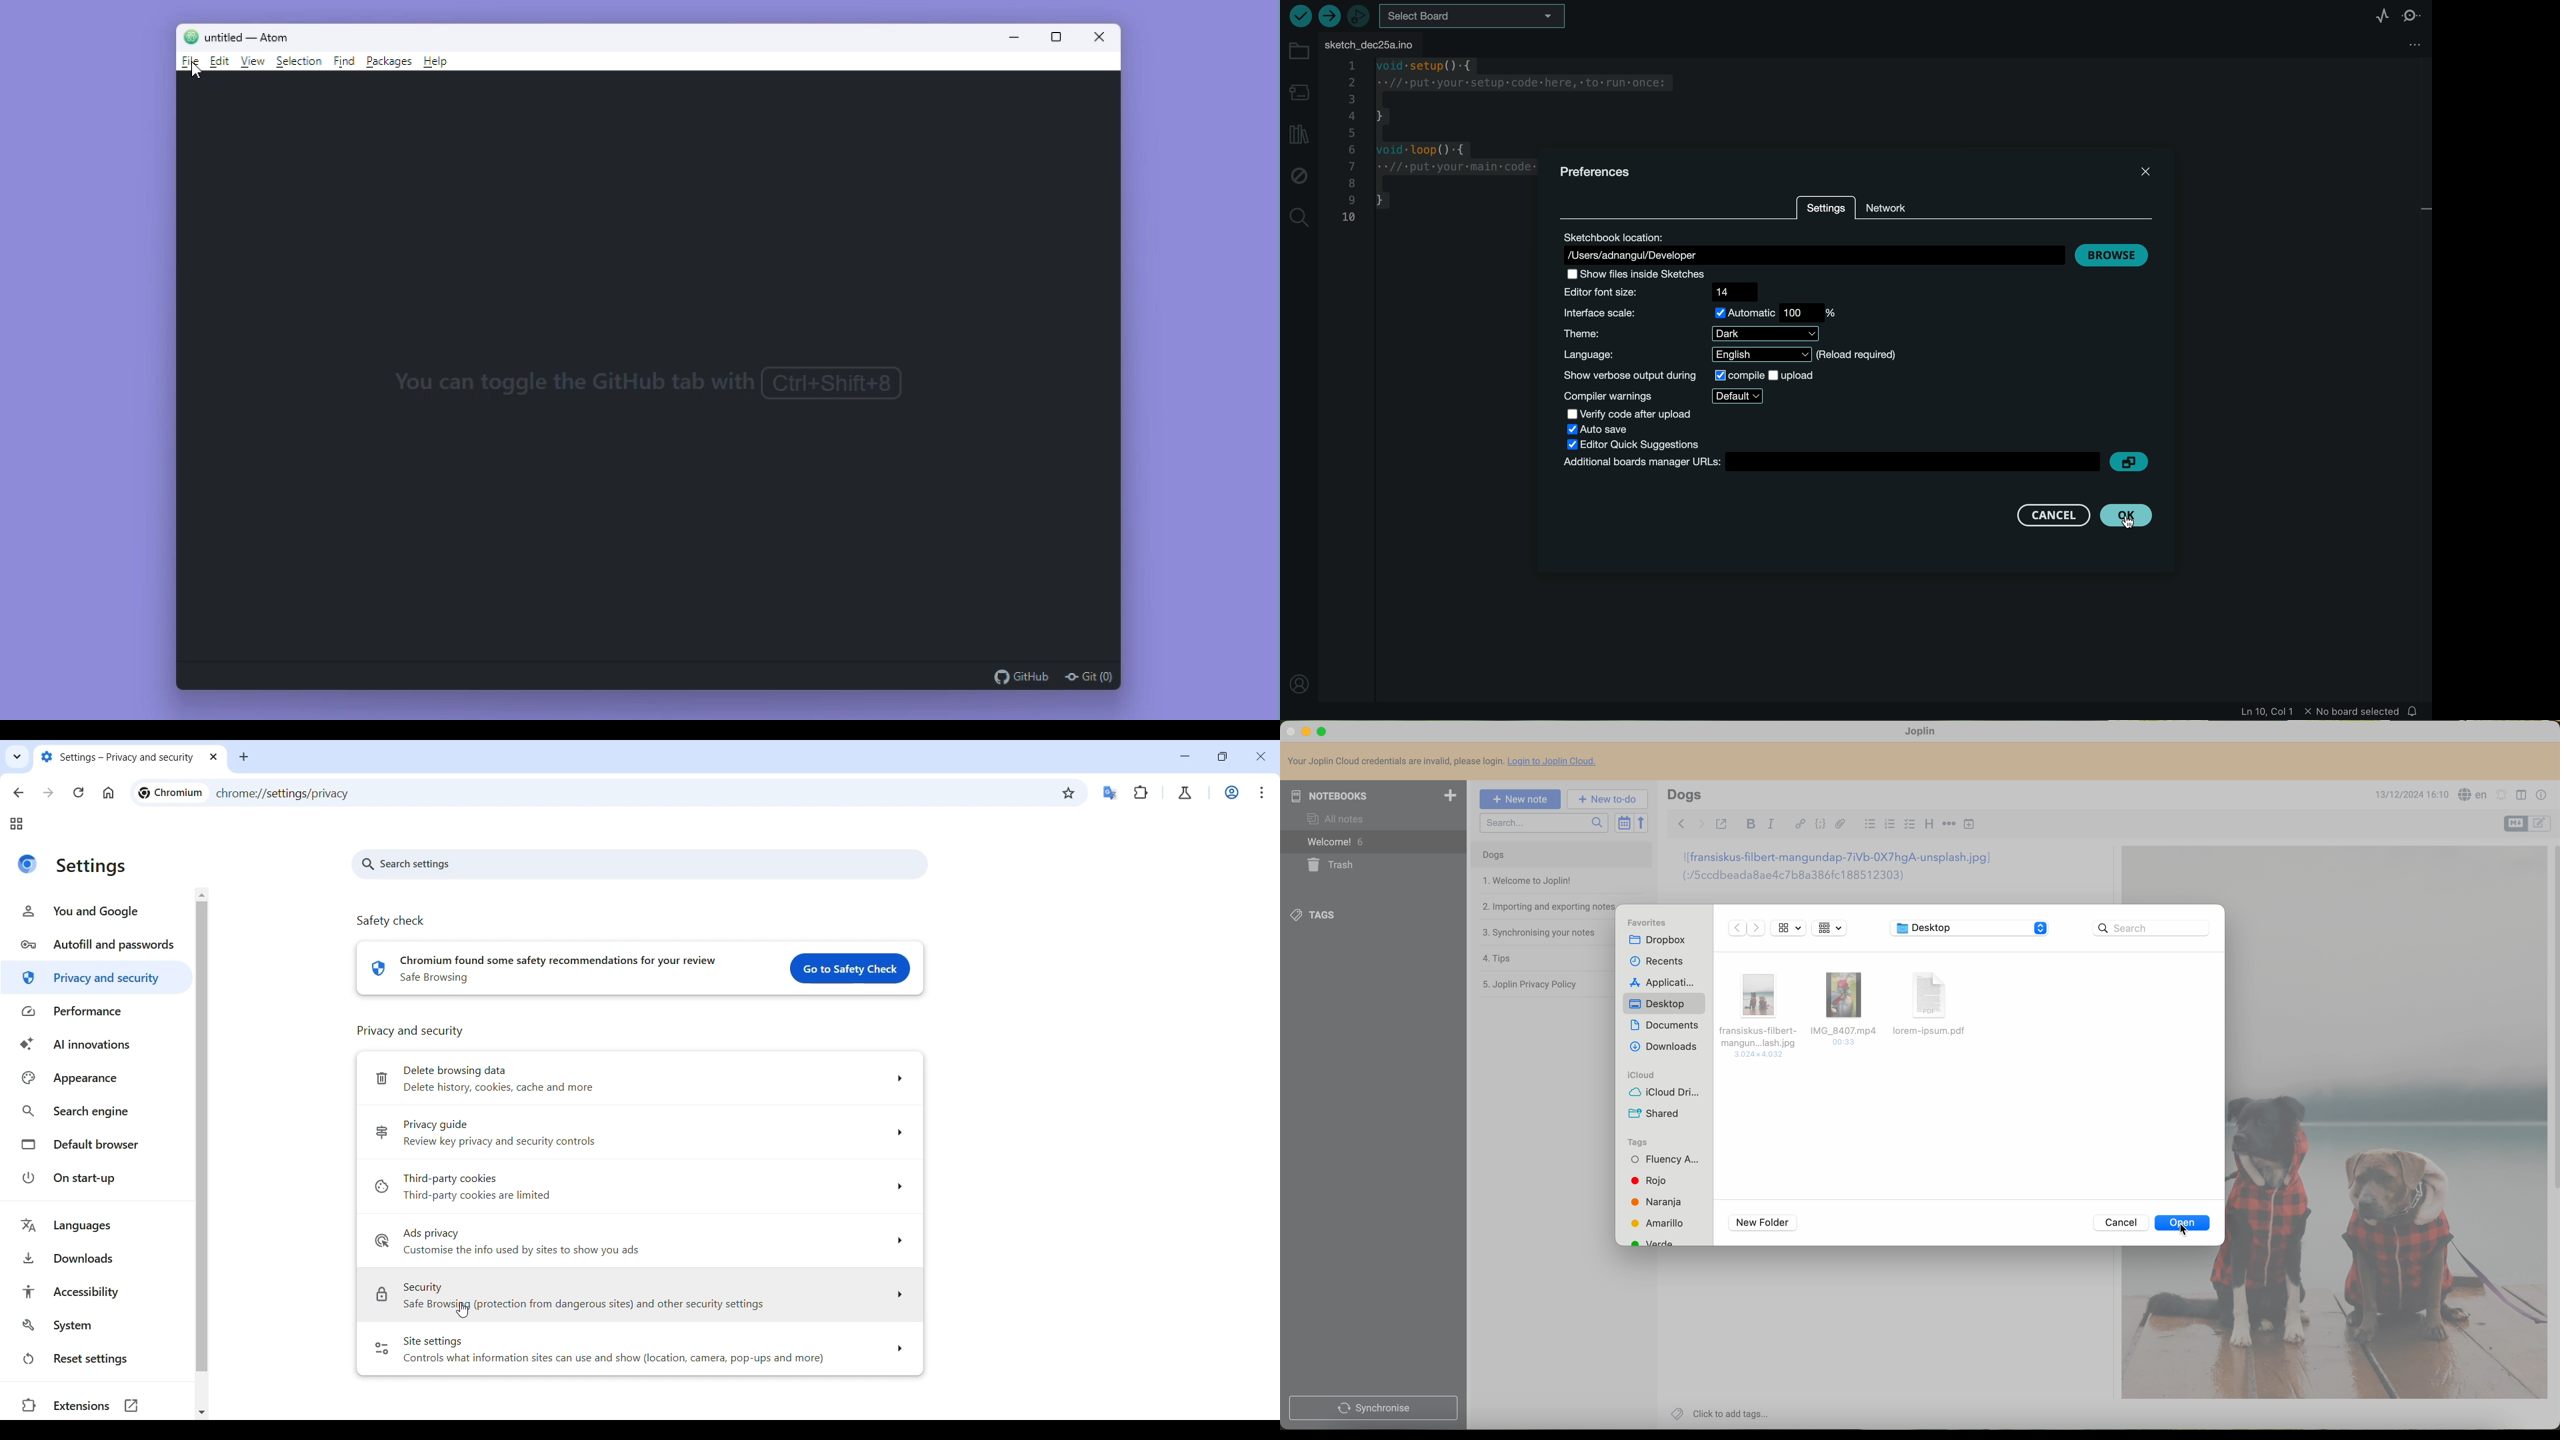  What do you see at coordinates (1011, 36) in the screenshot?
I see `Minimise` at bounding box center [1011, 36].